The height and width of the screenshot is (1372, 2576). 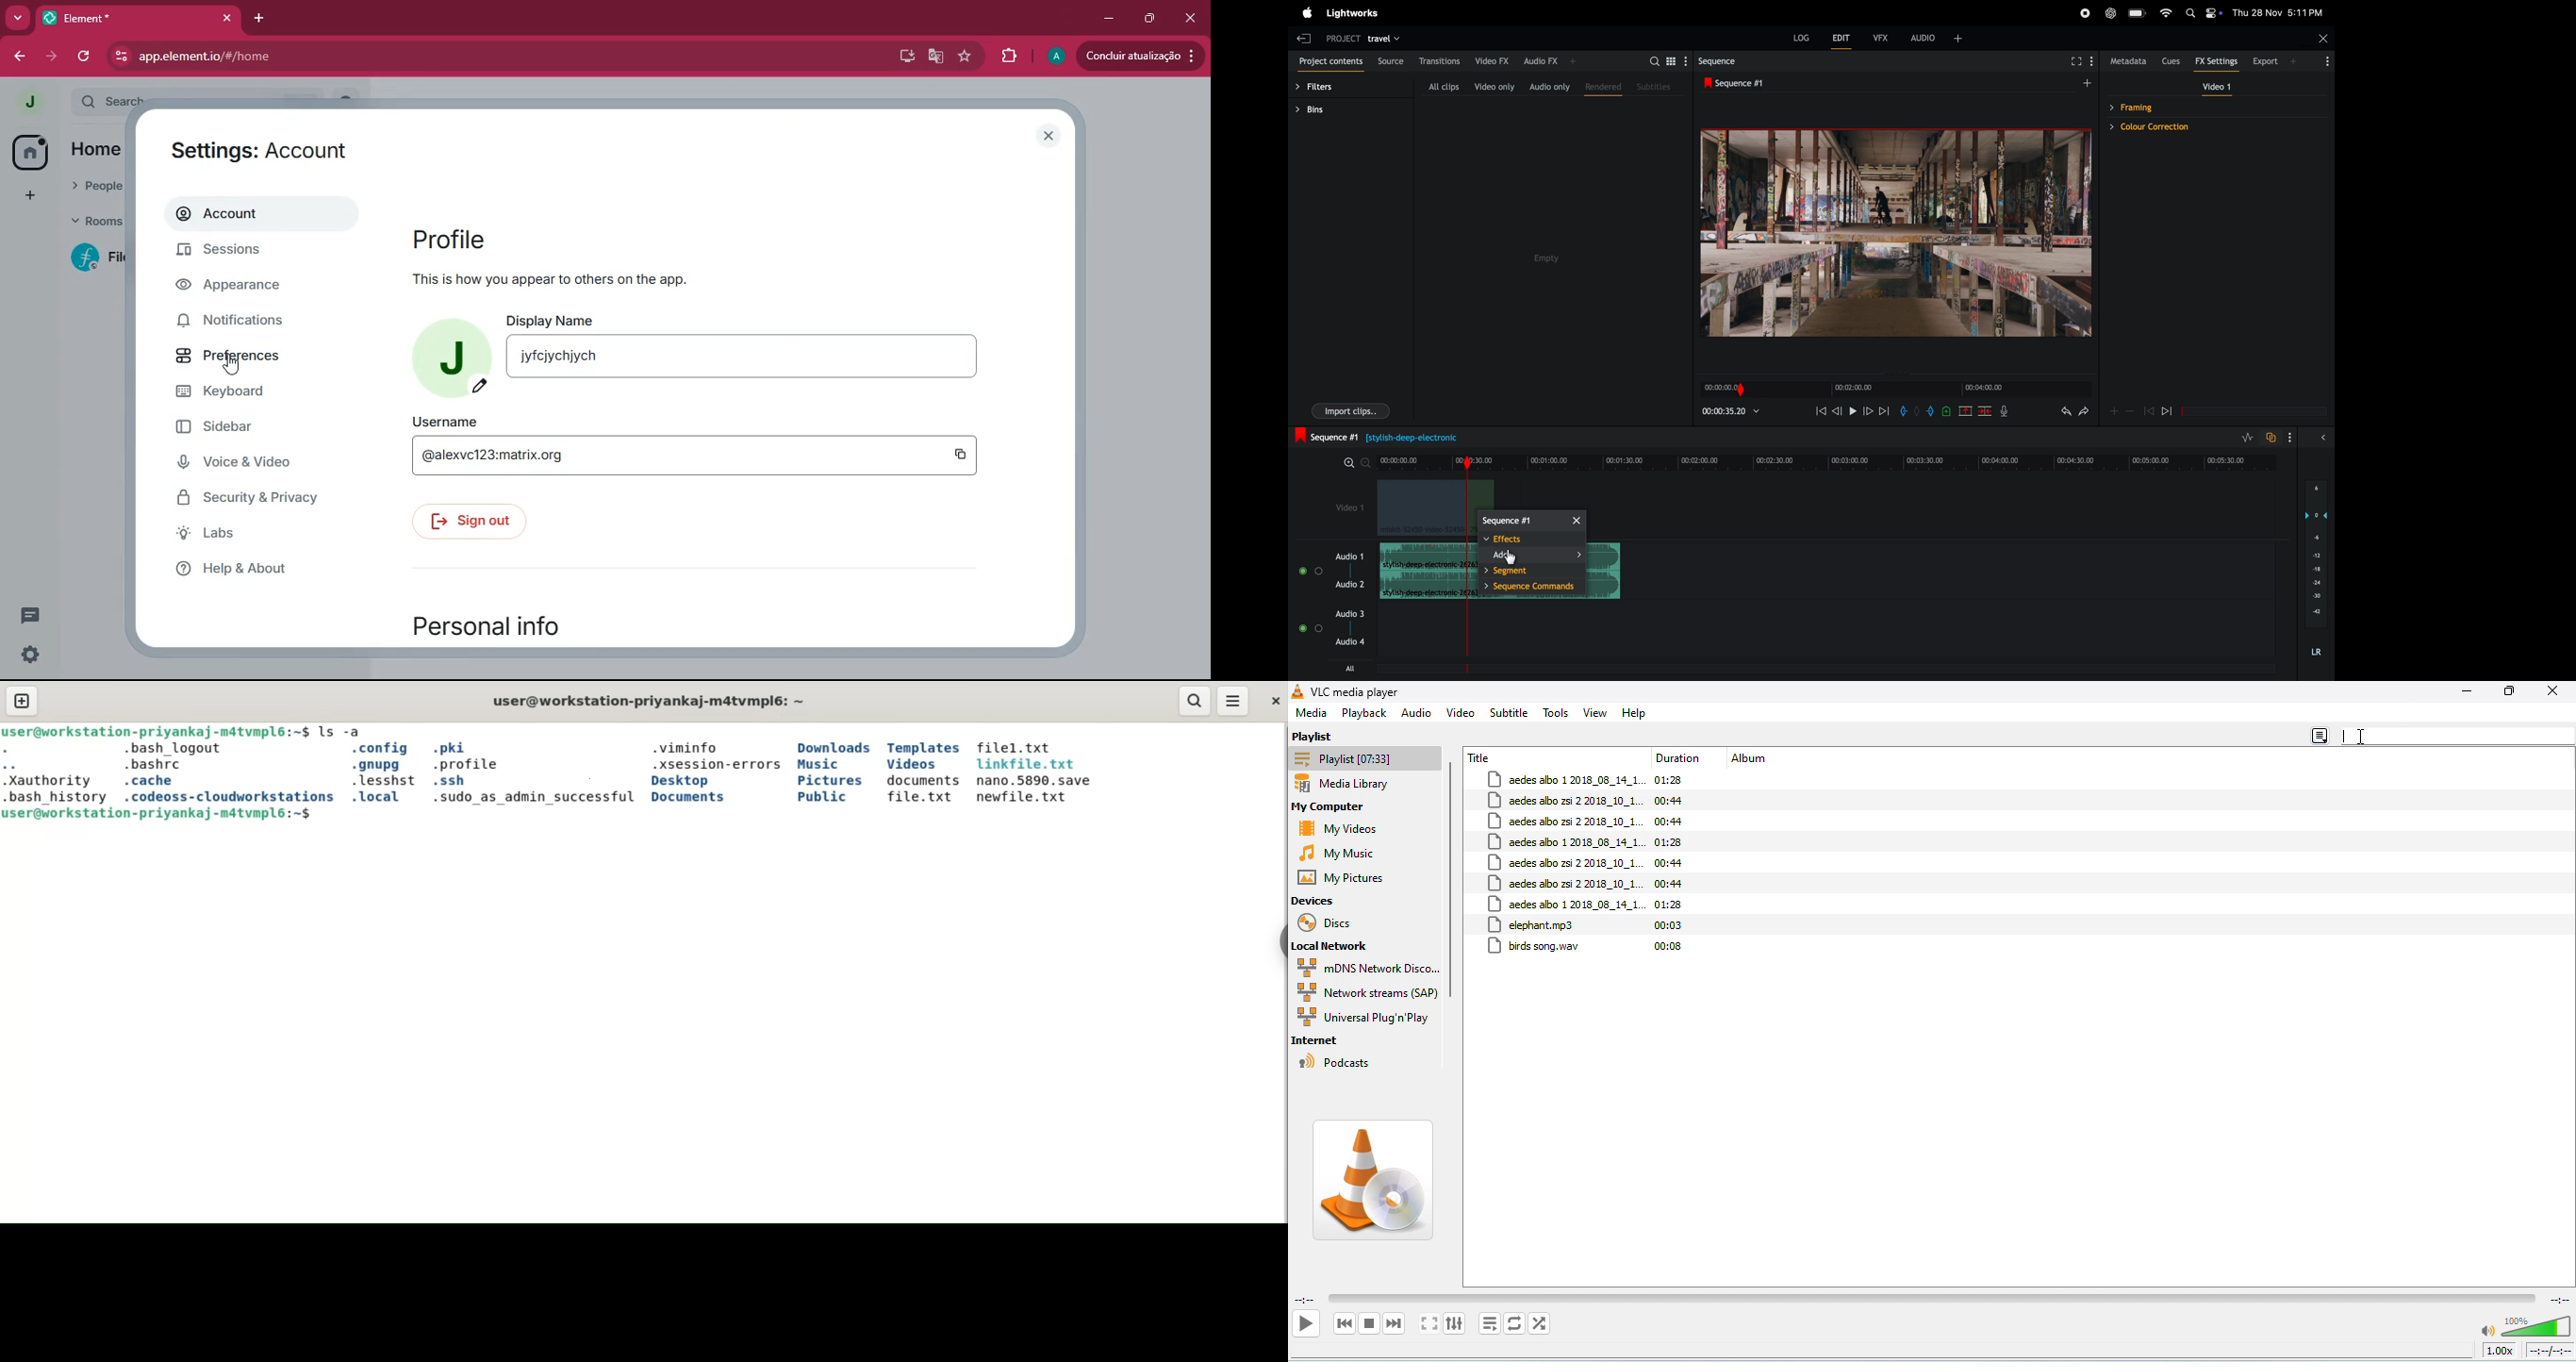 I want to click on toggle audio level editing, so click(x=2243, y=437).